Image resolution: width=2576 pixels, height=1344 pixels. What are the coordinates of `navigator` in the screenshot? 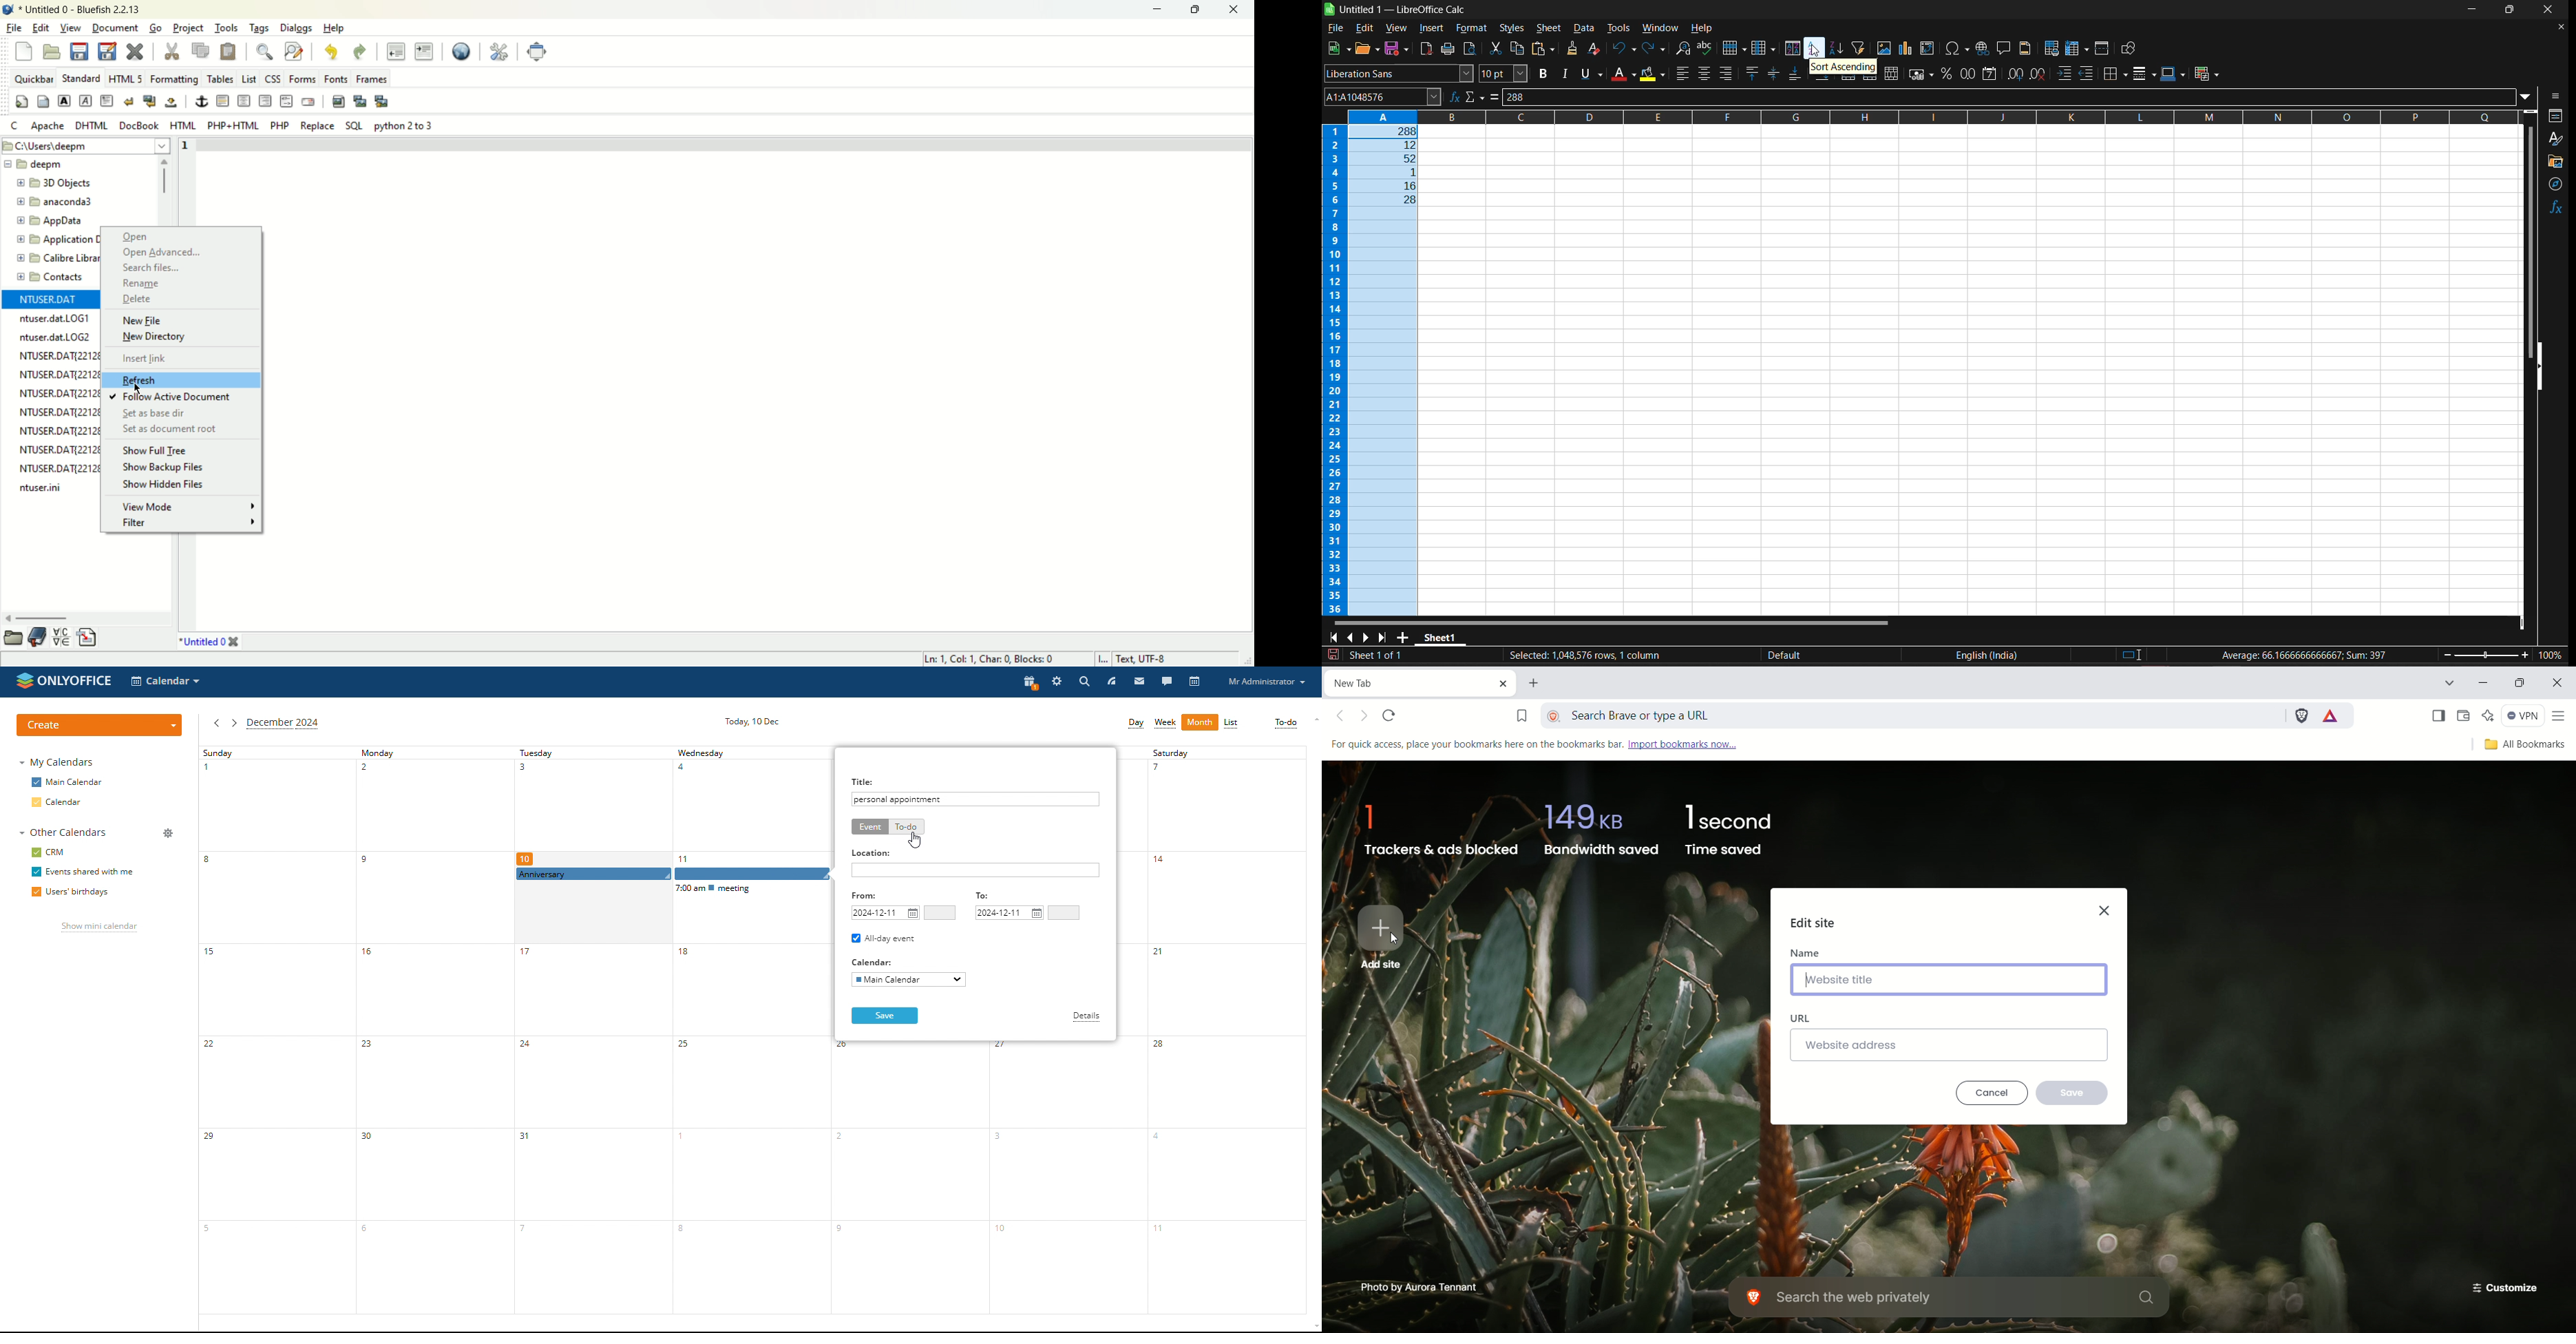 It's located at (2556, 184).